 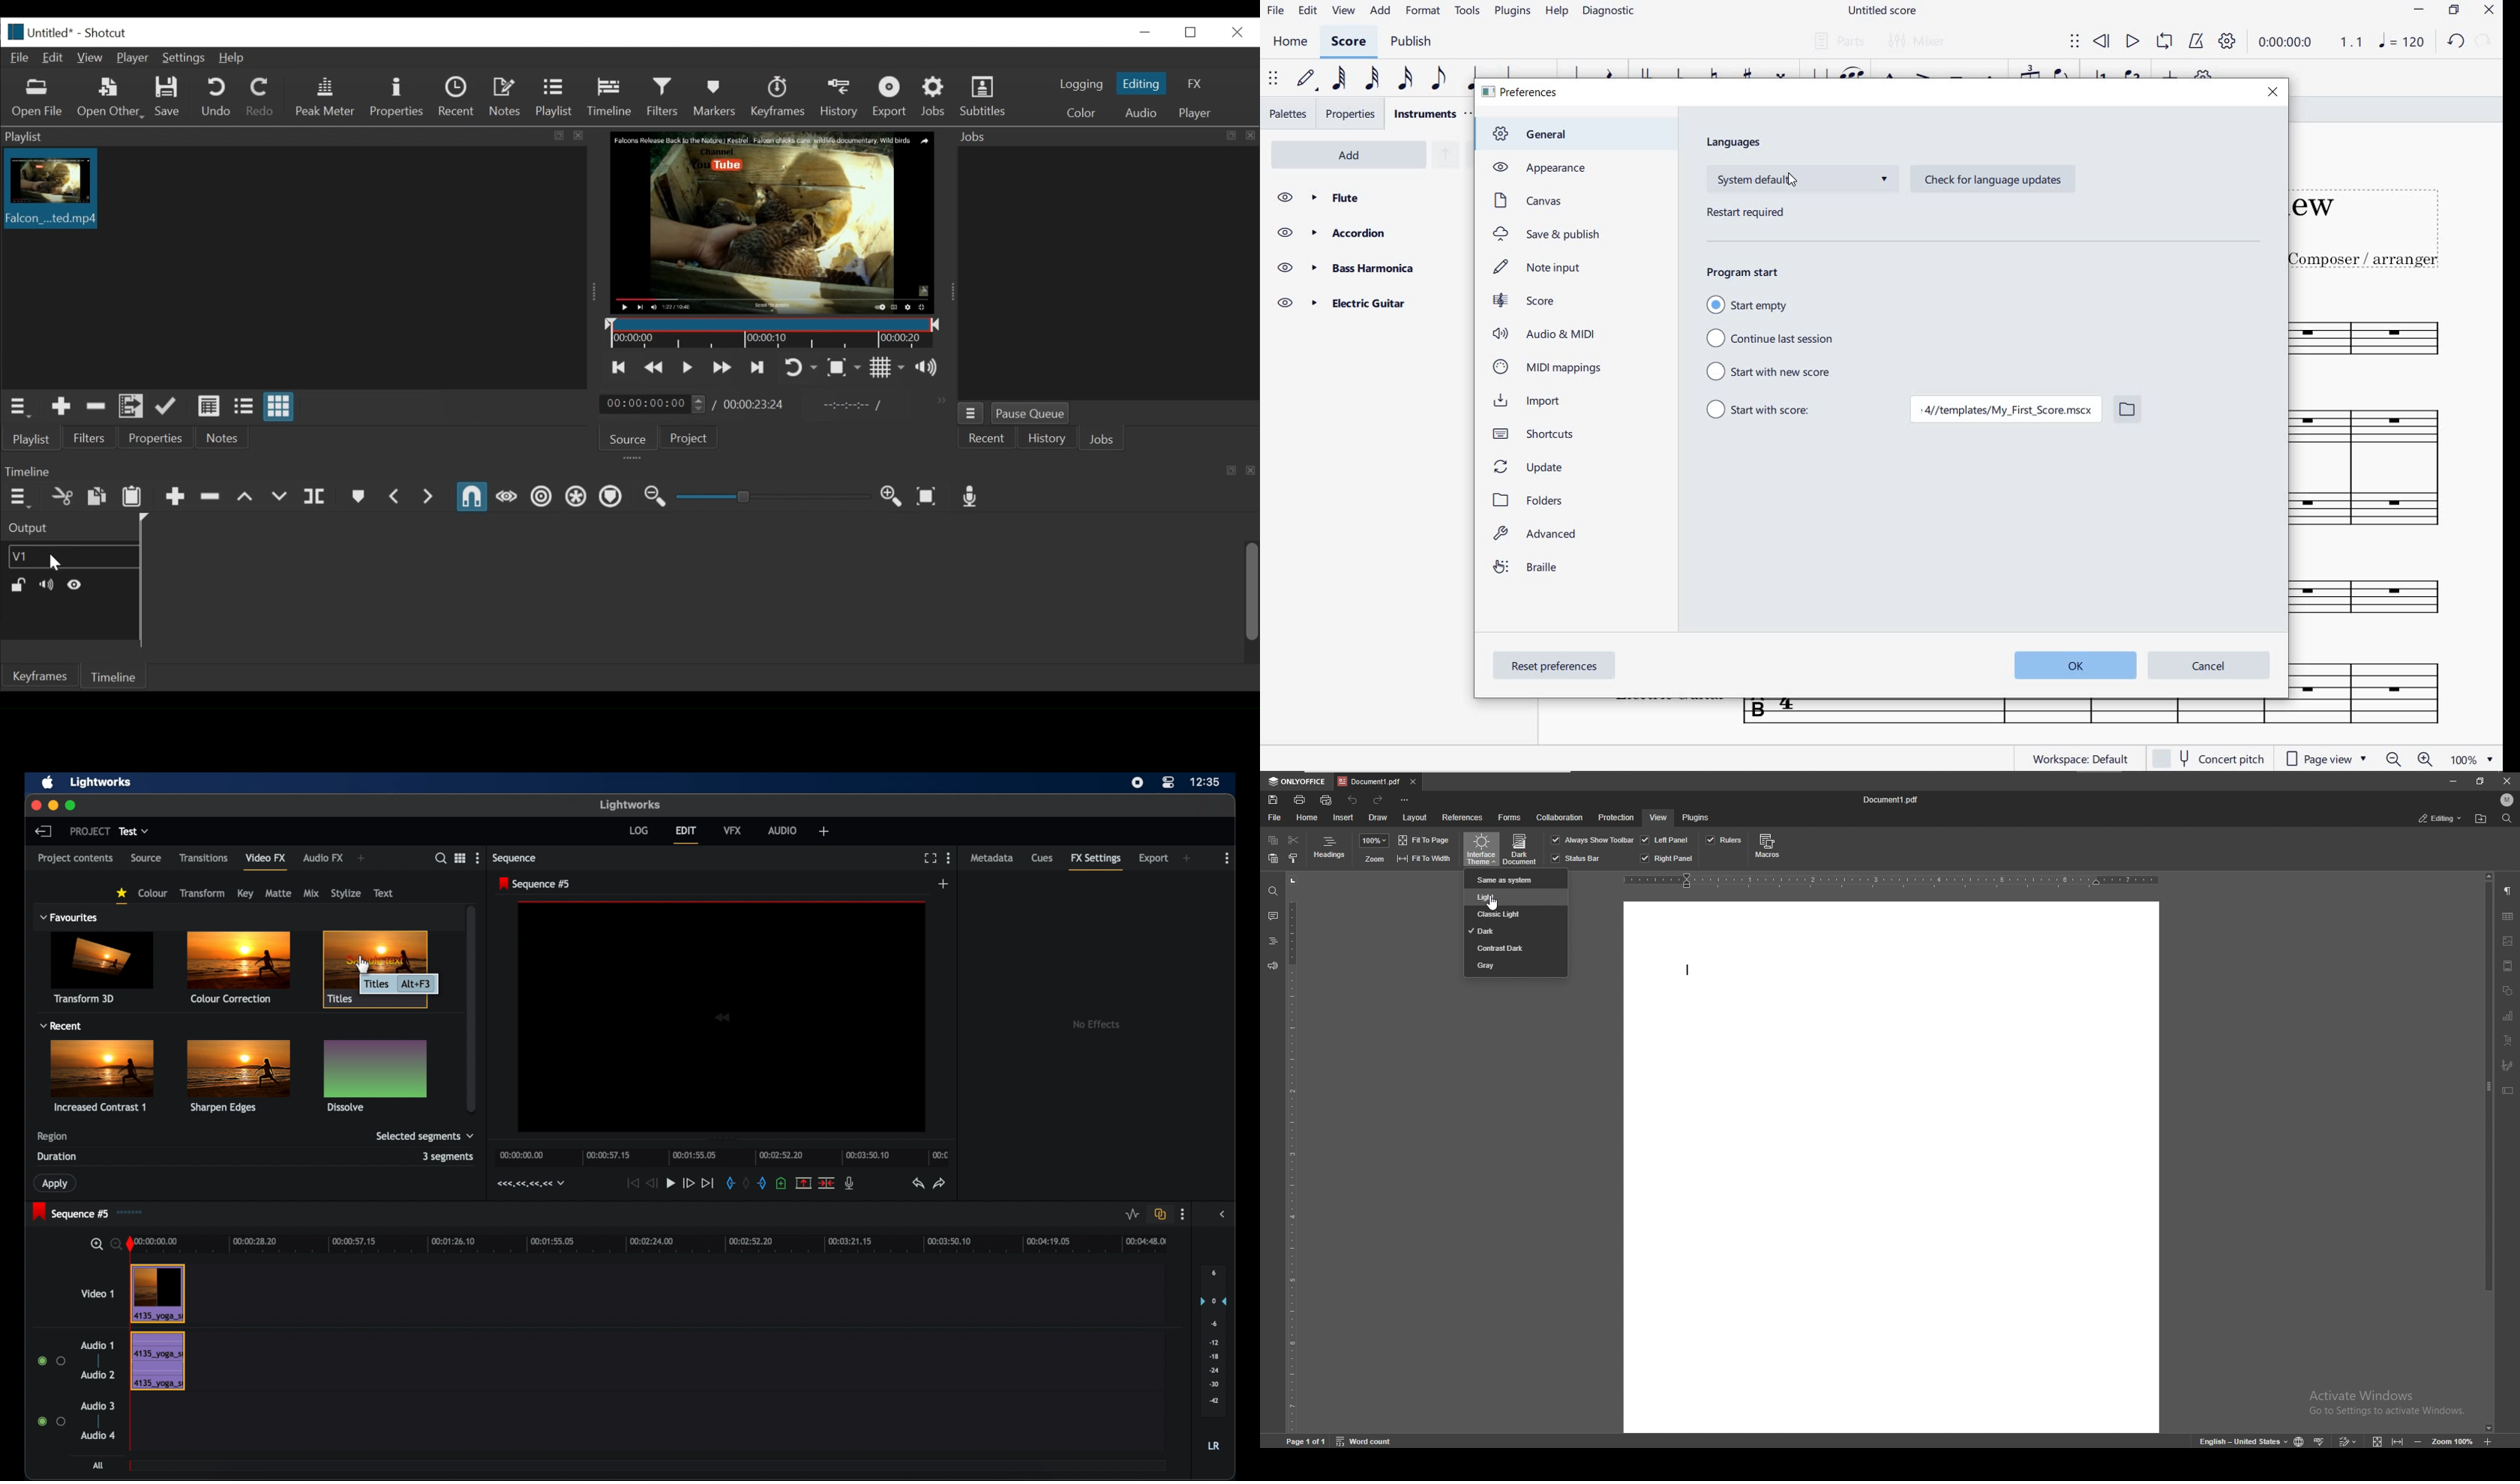 I want to click on loop playback, so click(x=2166, y=42).